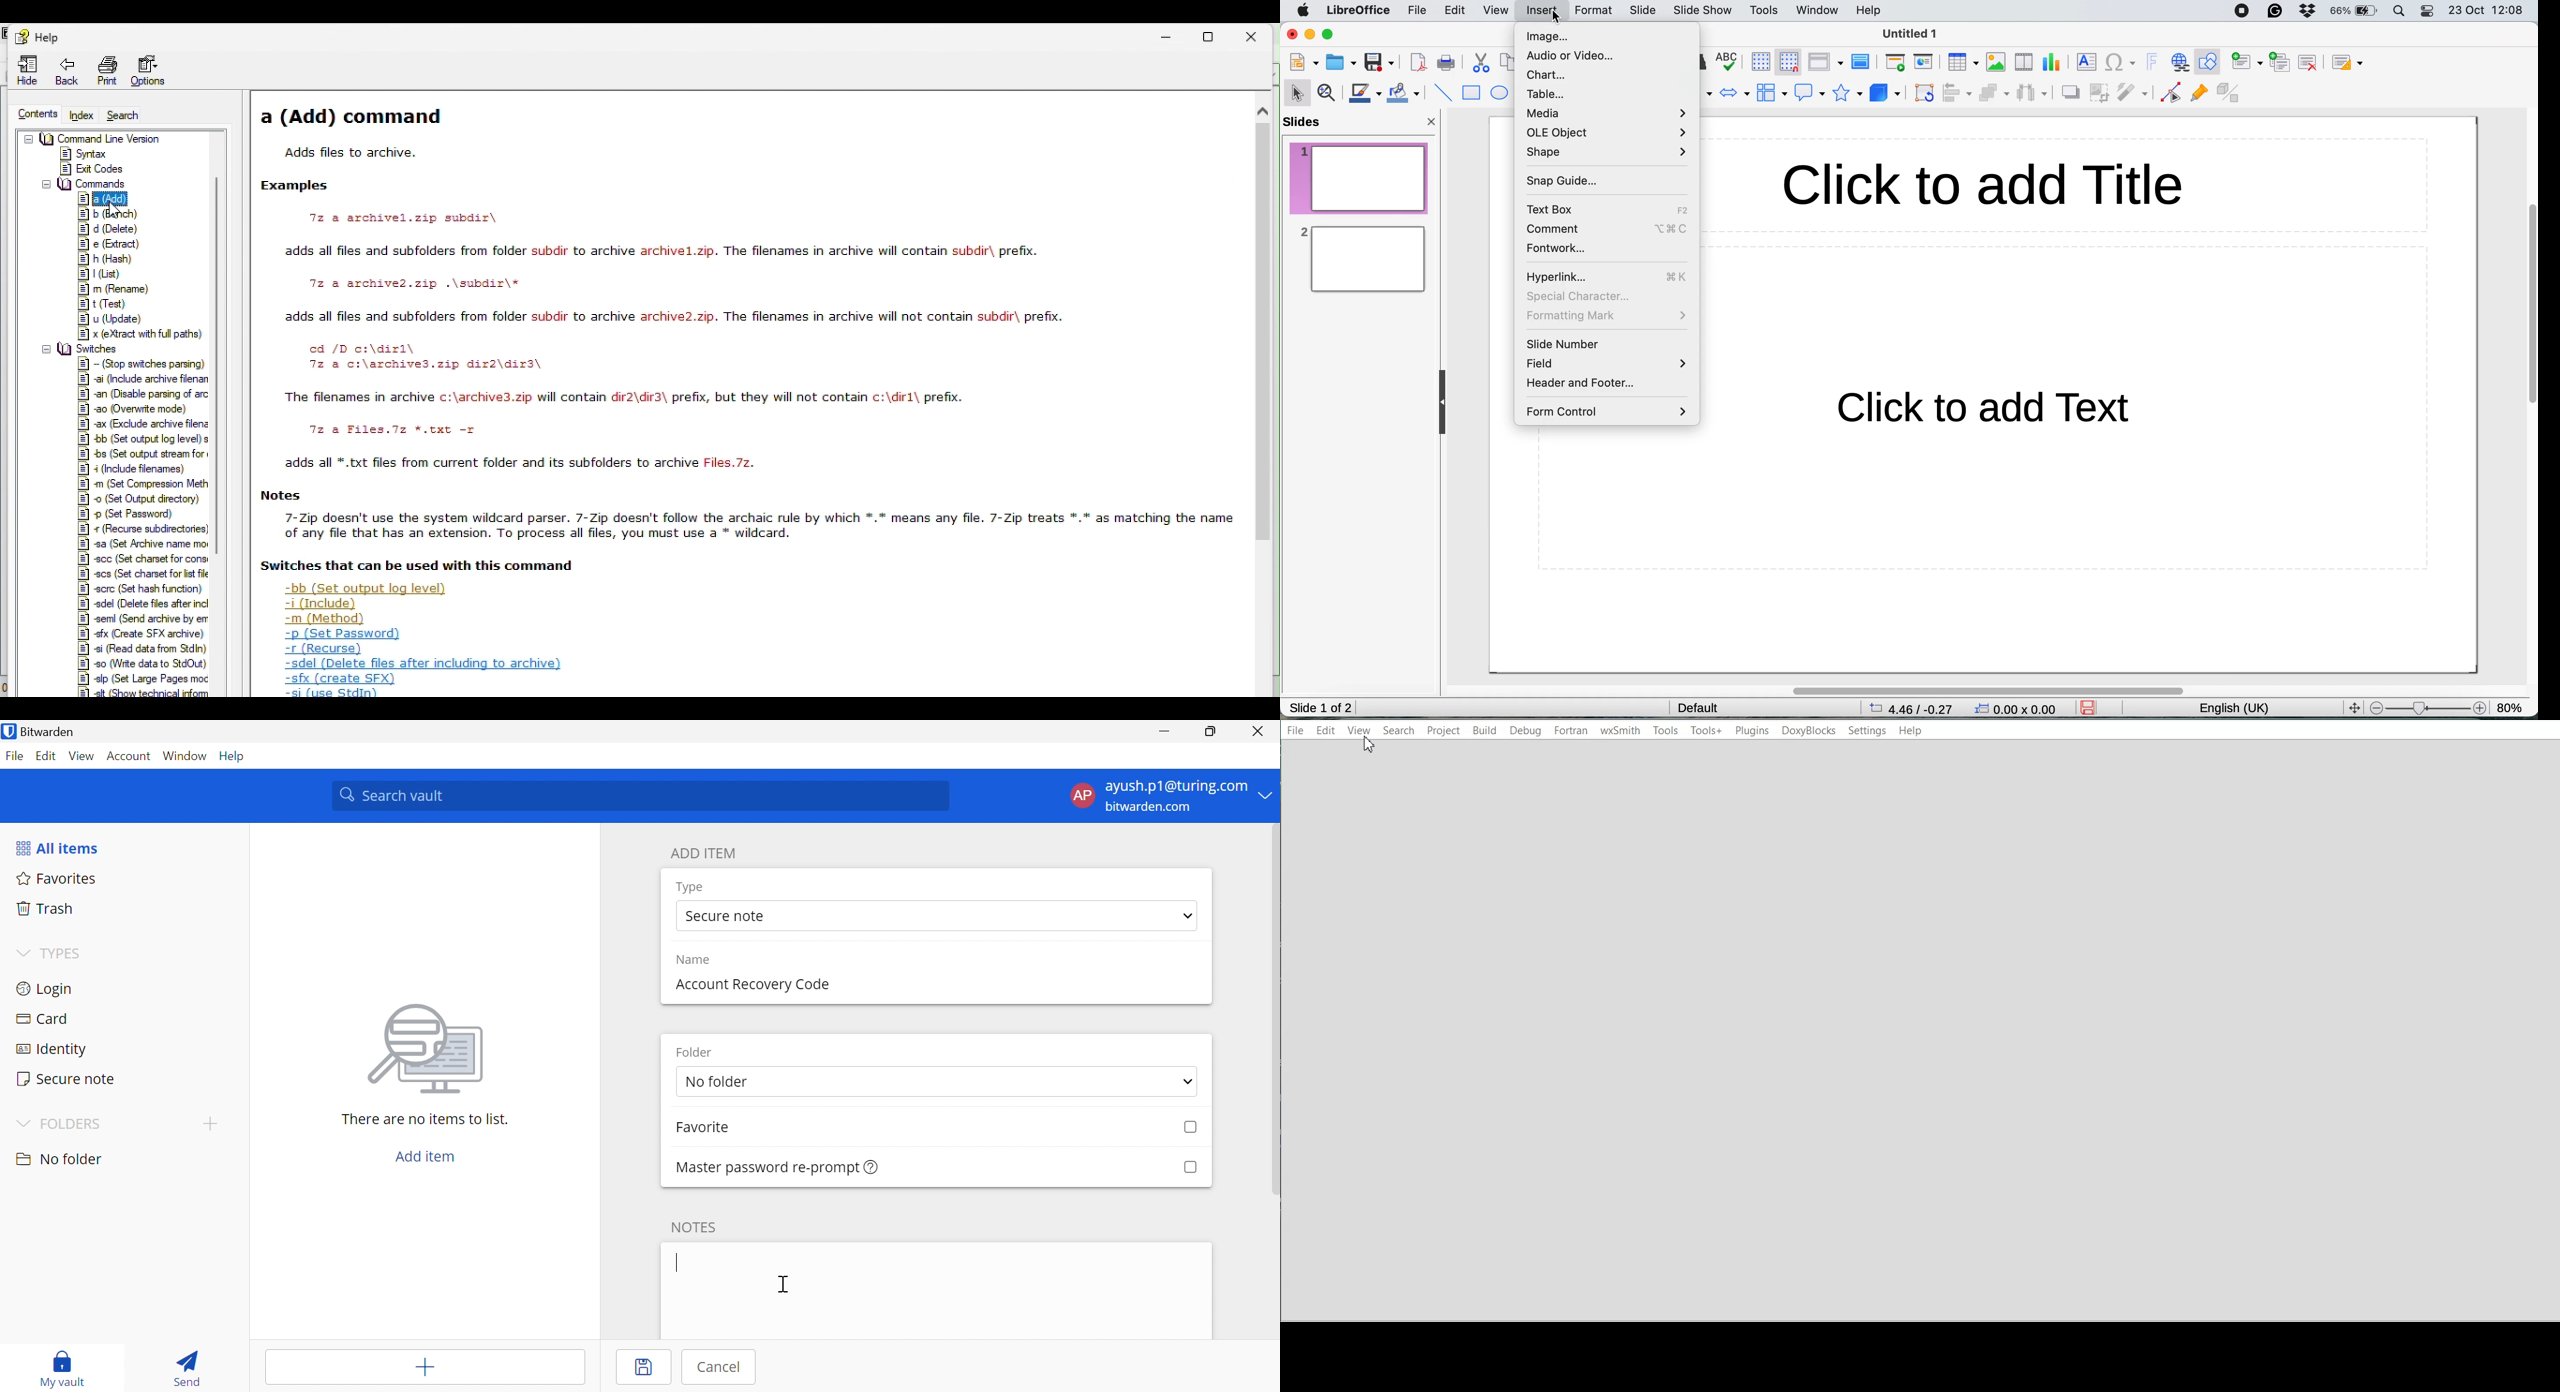 This screenshot has width=2576, height=1400. Describe the element at coordinates (1596, 11) in the screenshot. I see `format` at that location.